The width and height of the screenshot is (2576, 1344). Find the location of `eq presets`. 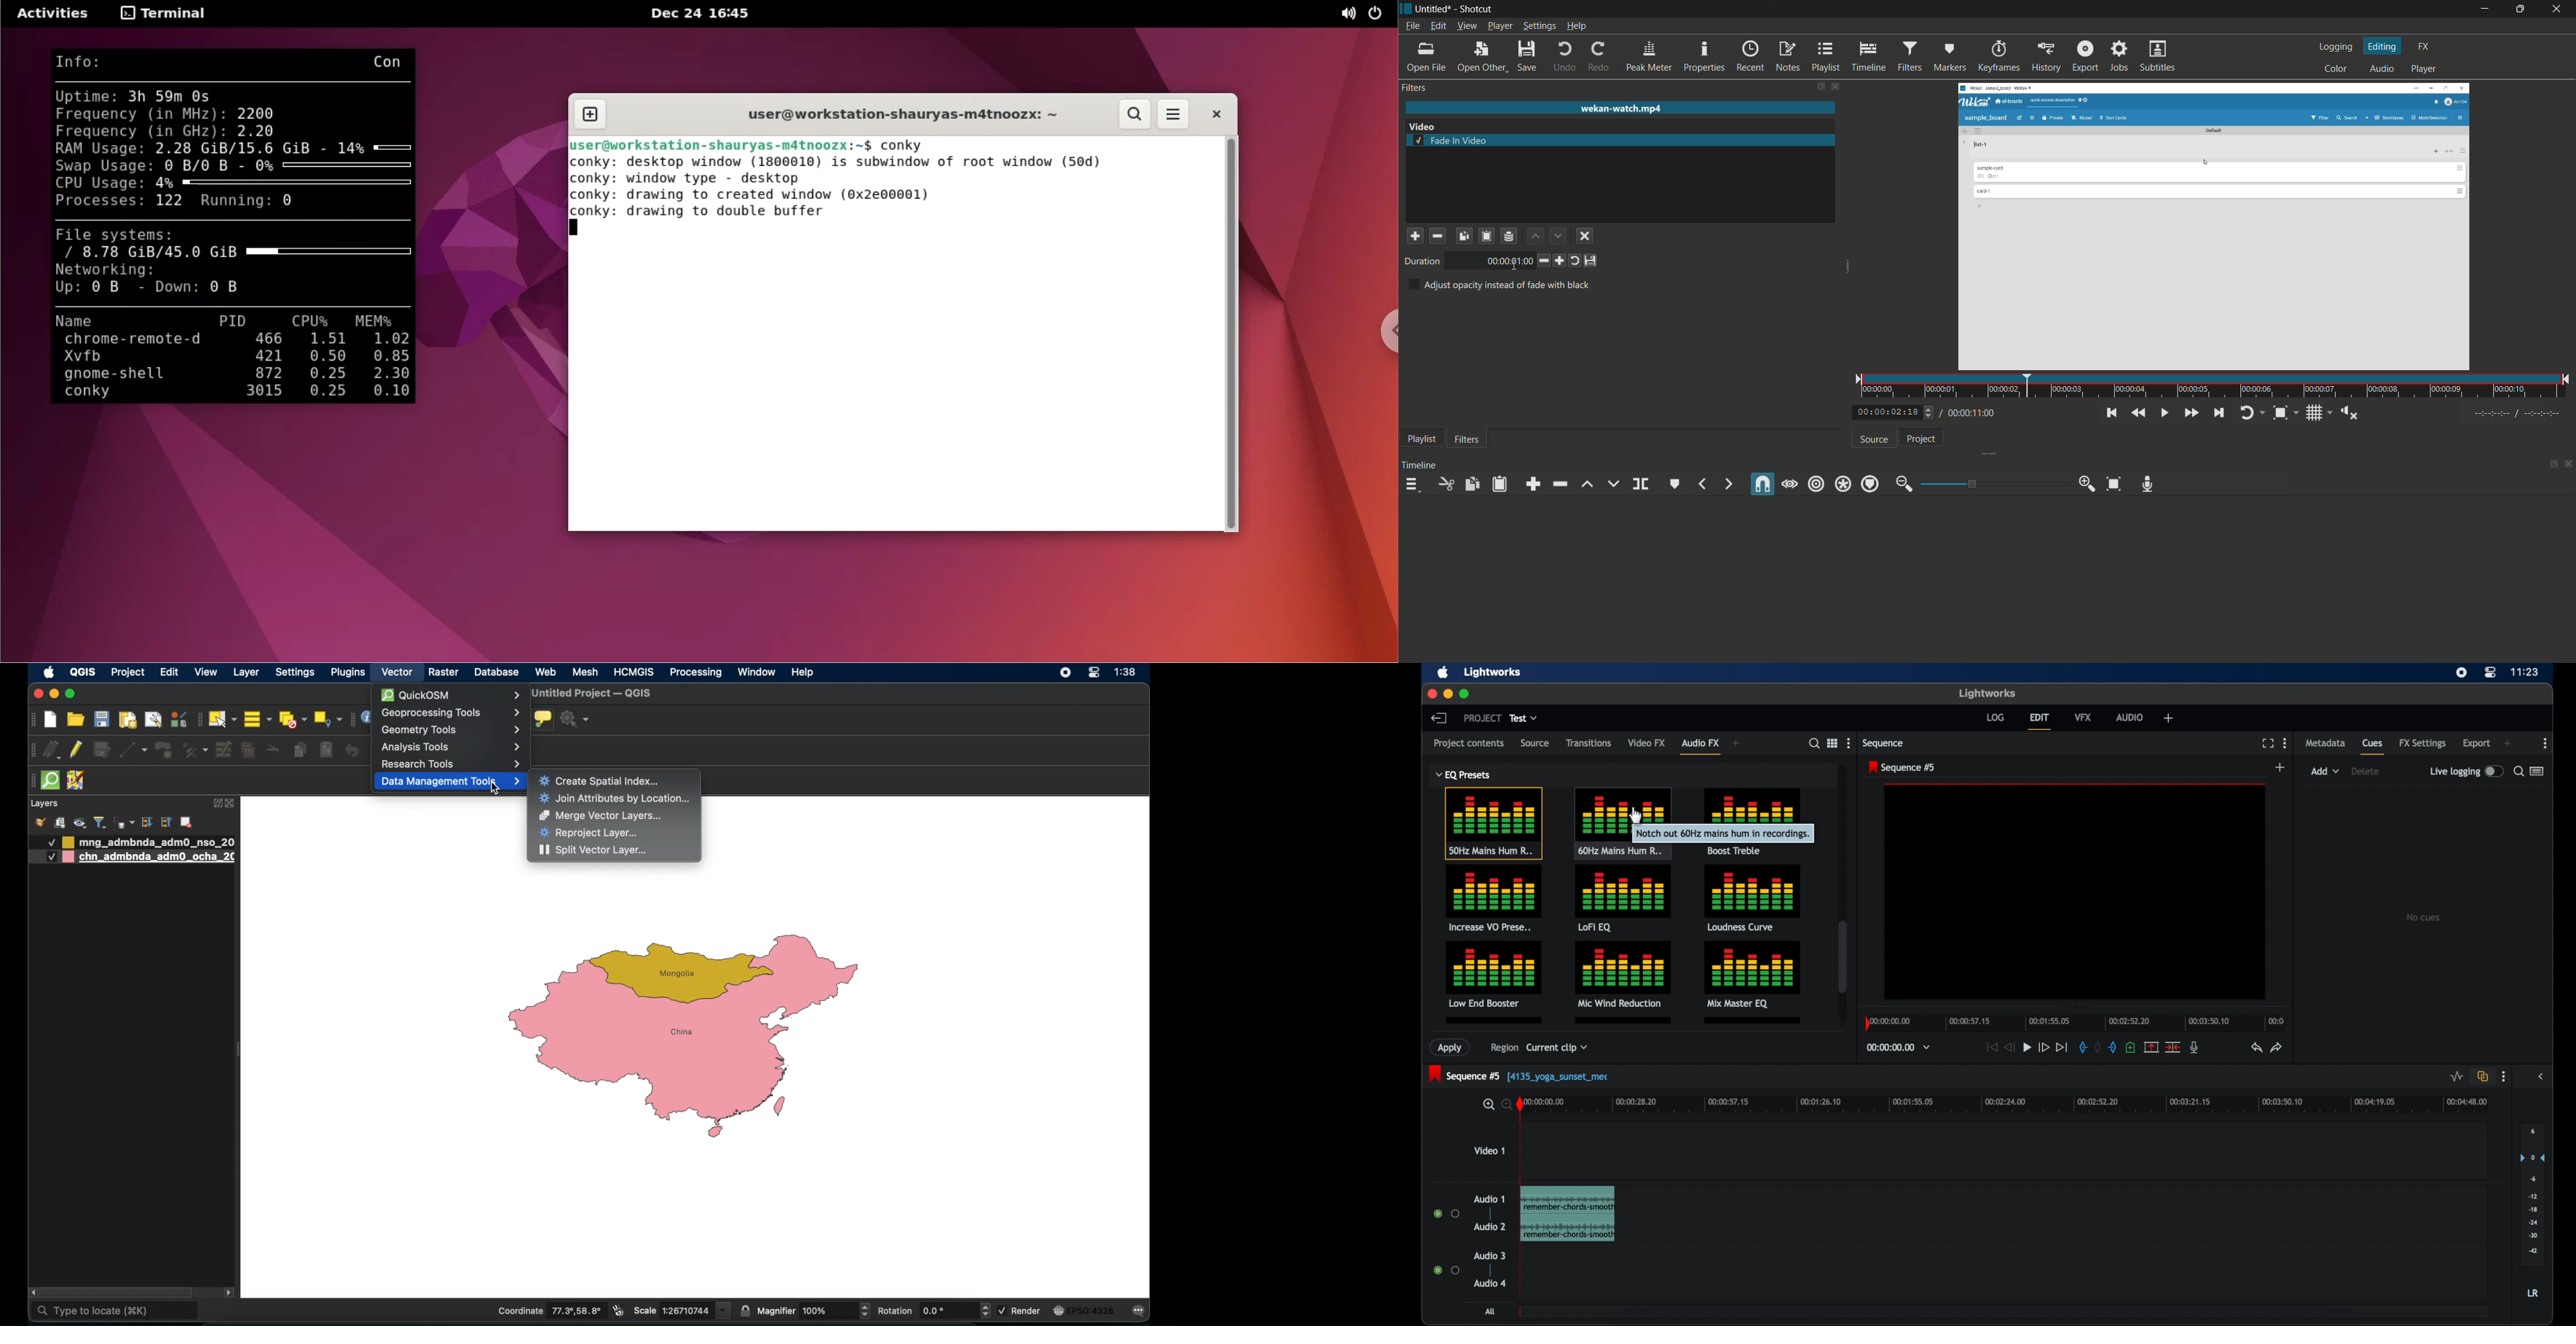

eq presets is located at coordinates (1464, 775).